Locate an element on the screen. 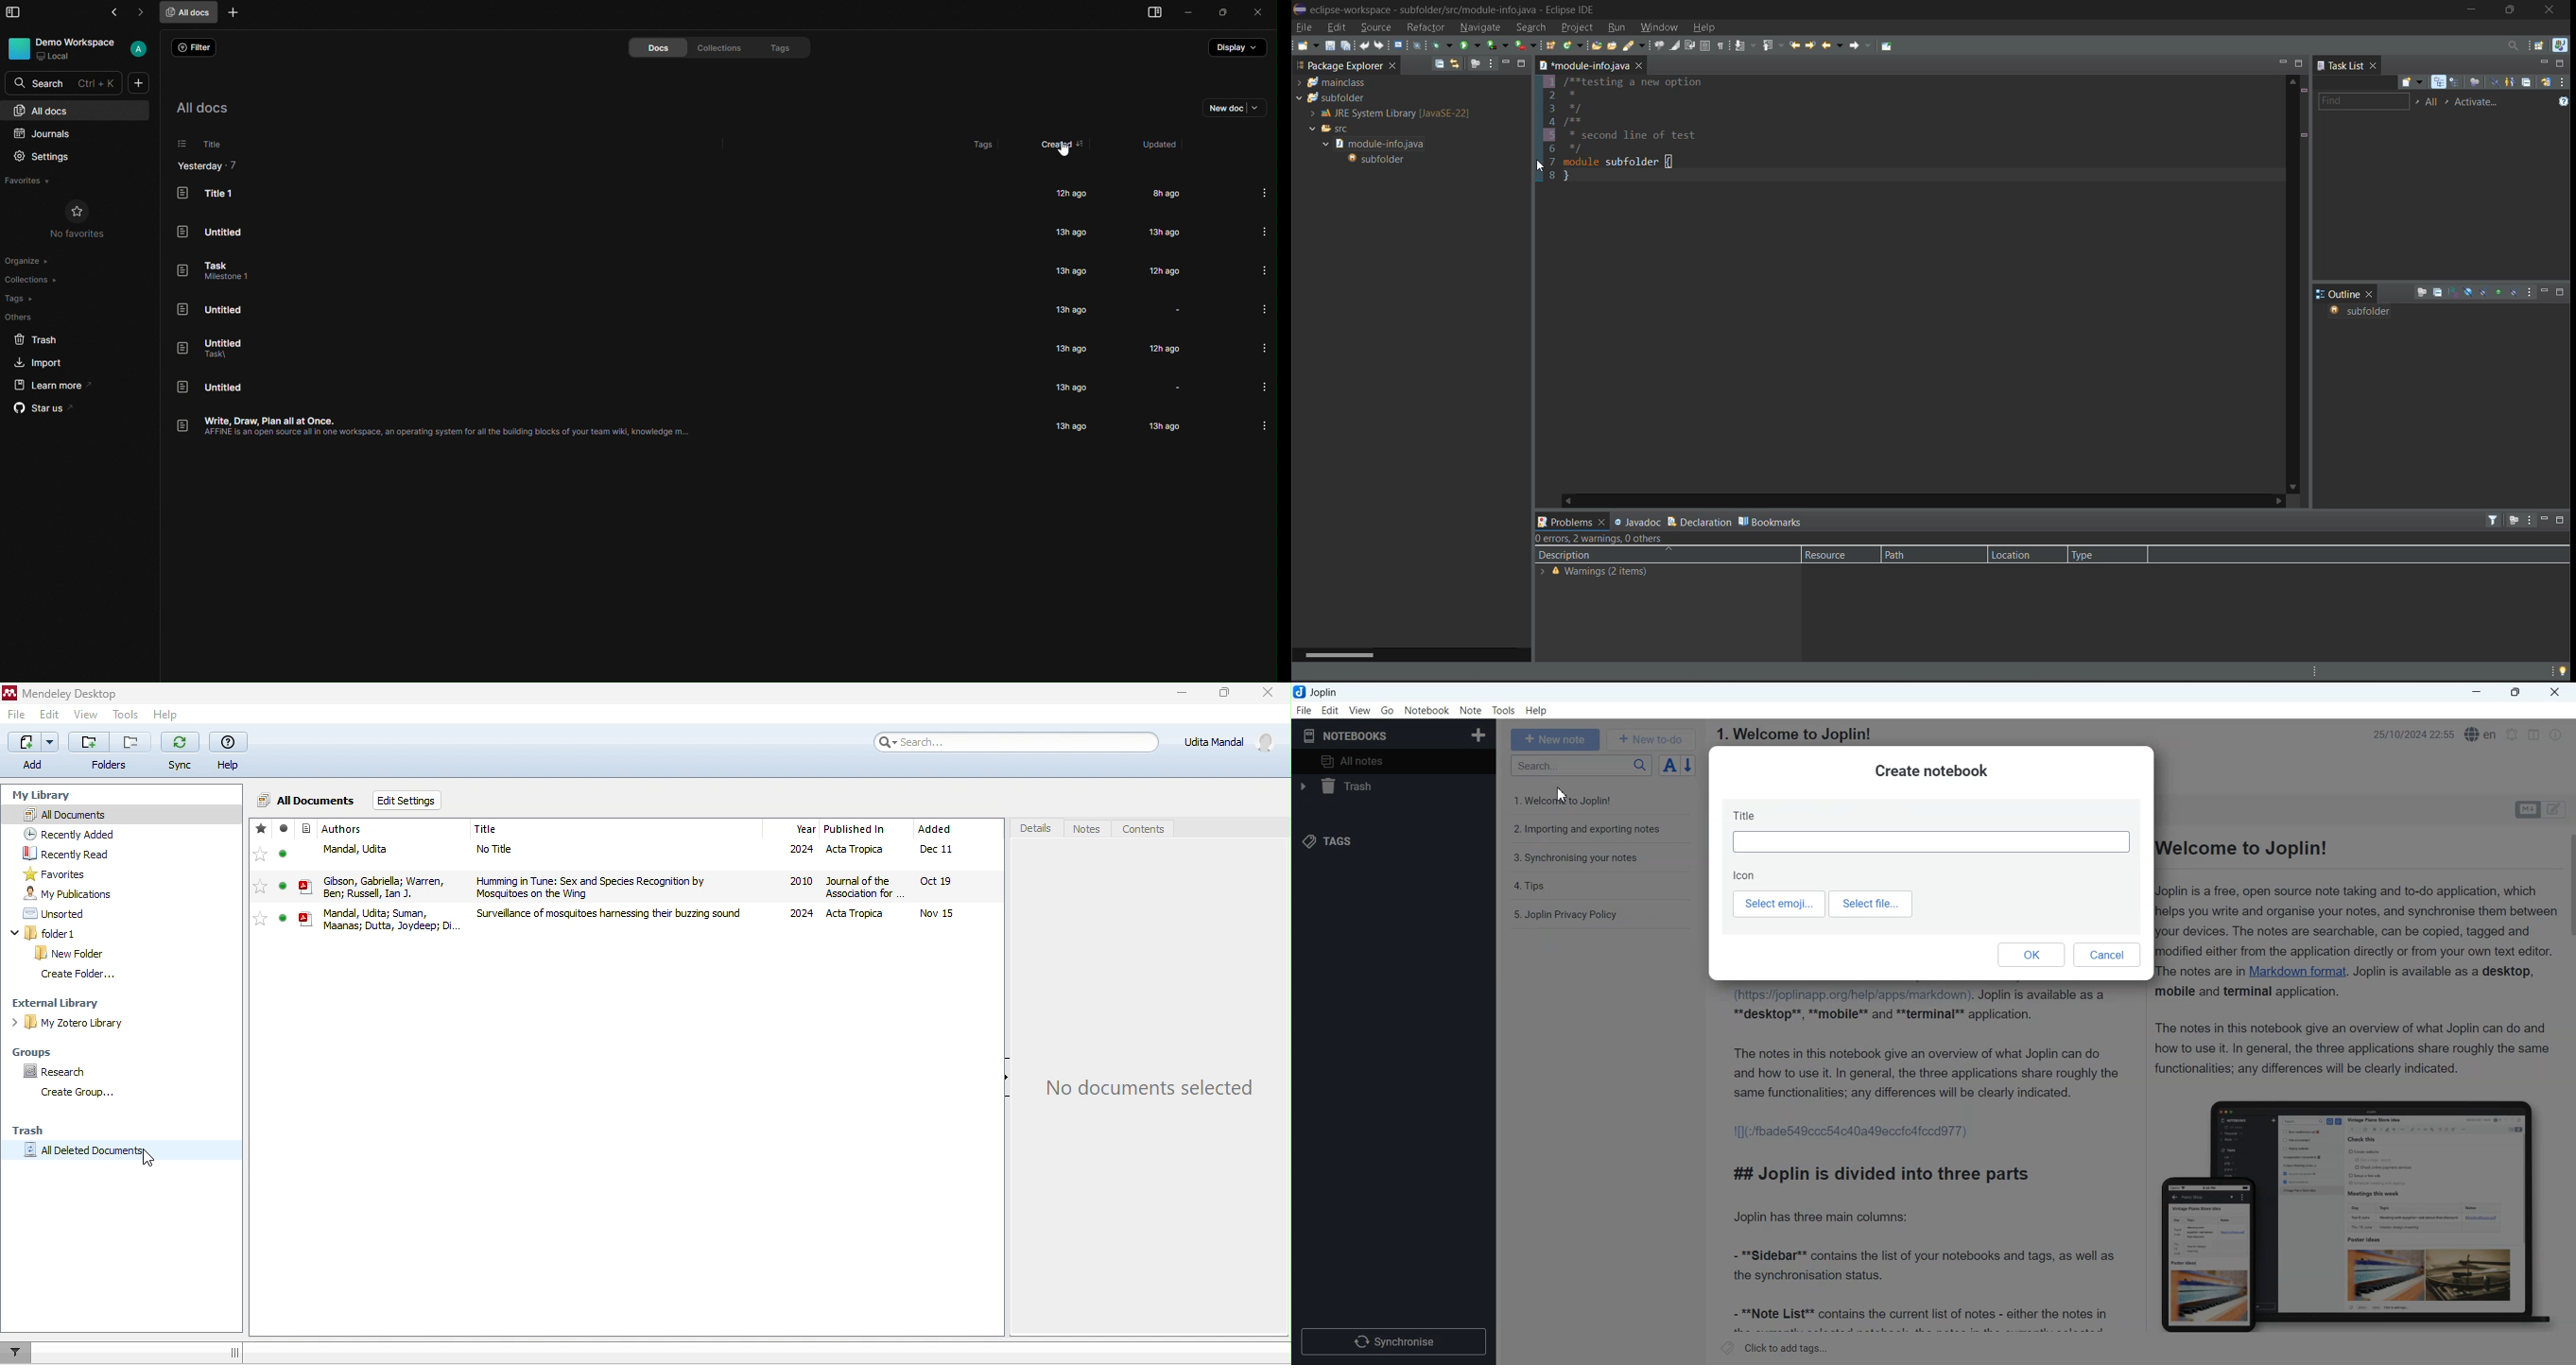  published in is located at coordinates (864, 826).